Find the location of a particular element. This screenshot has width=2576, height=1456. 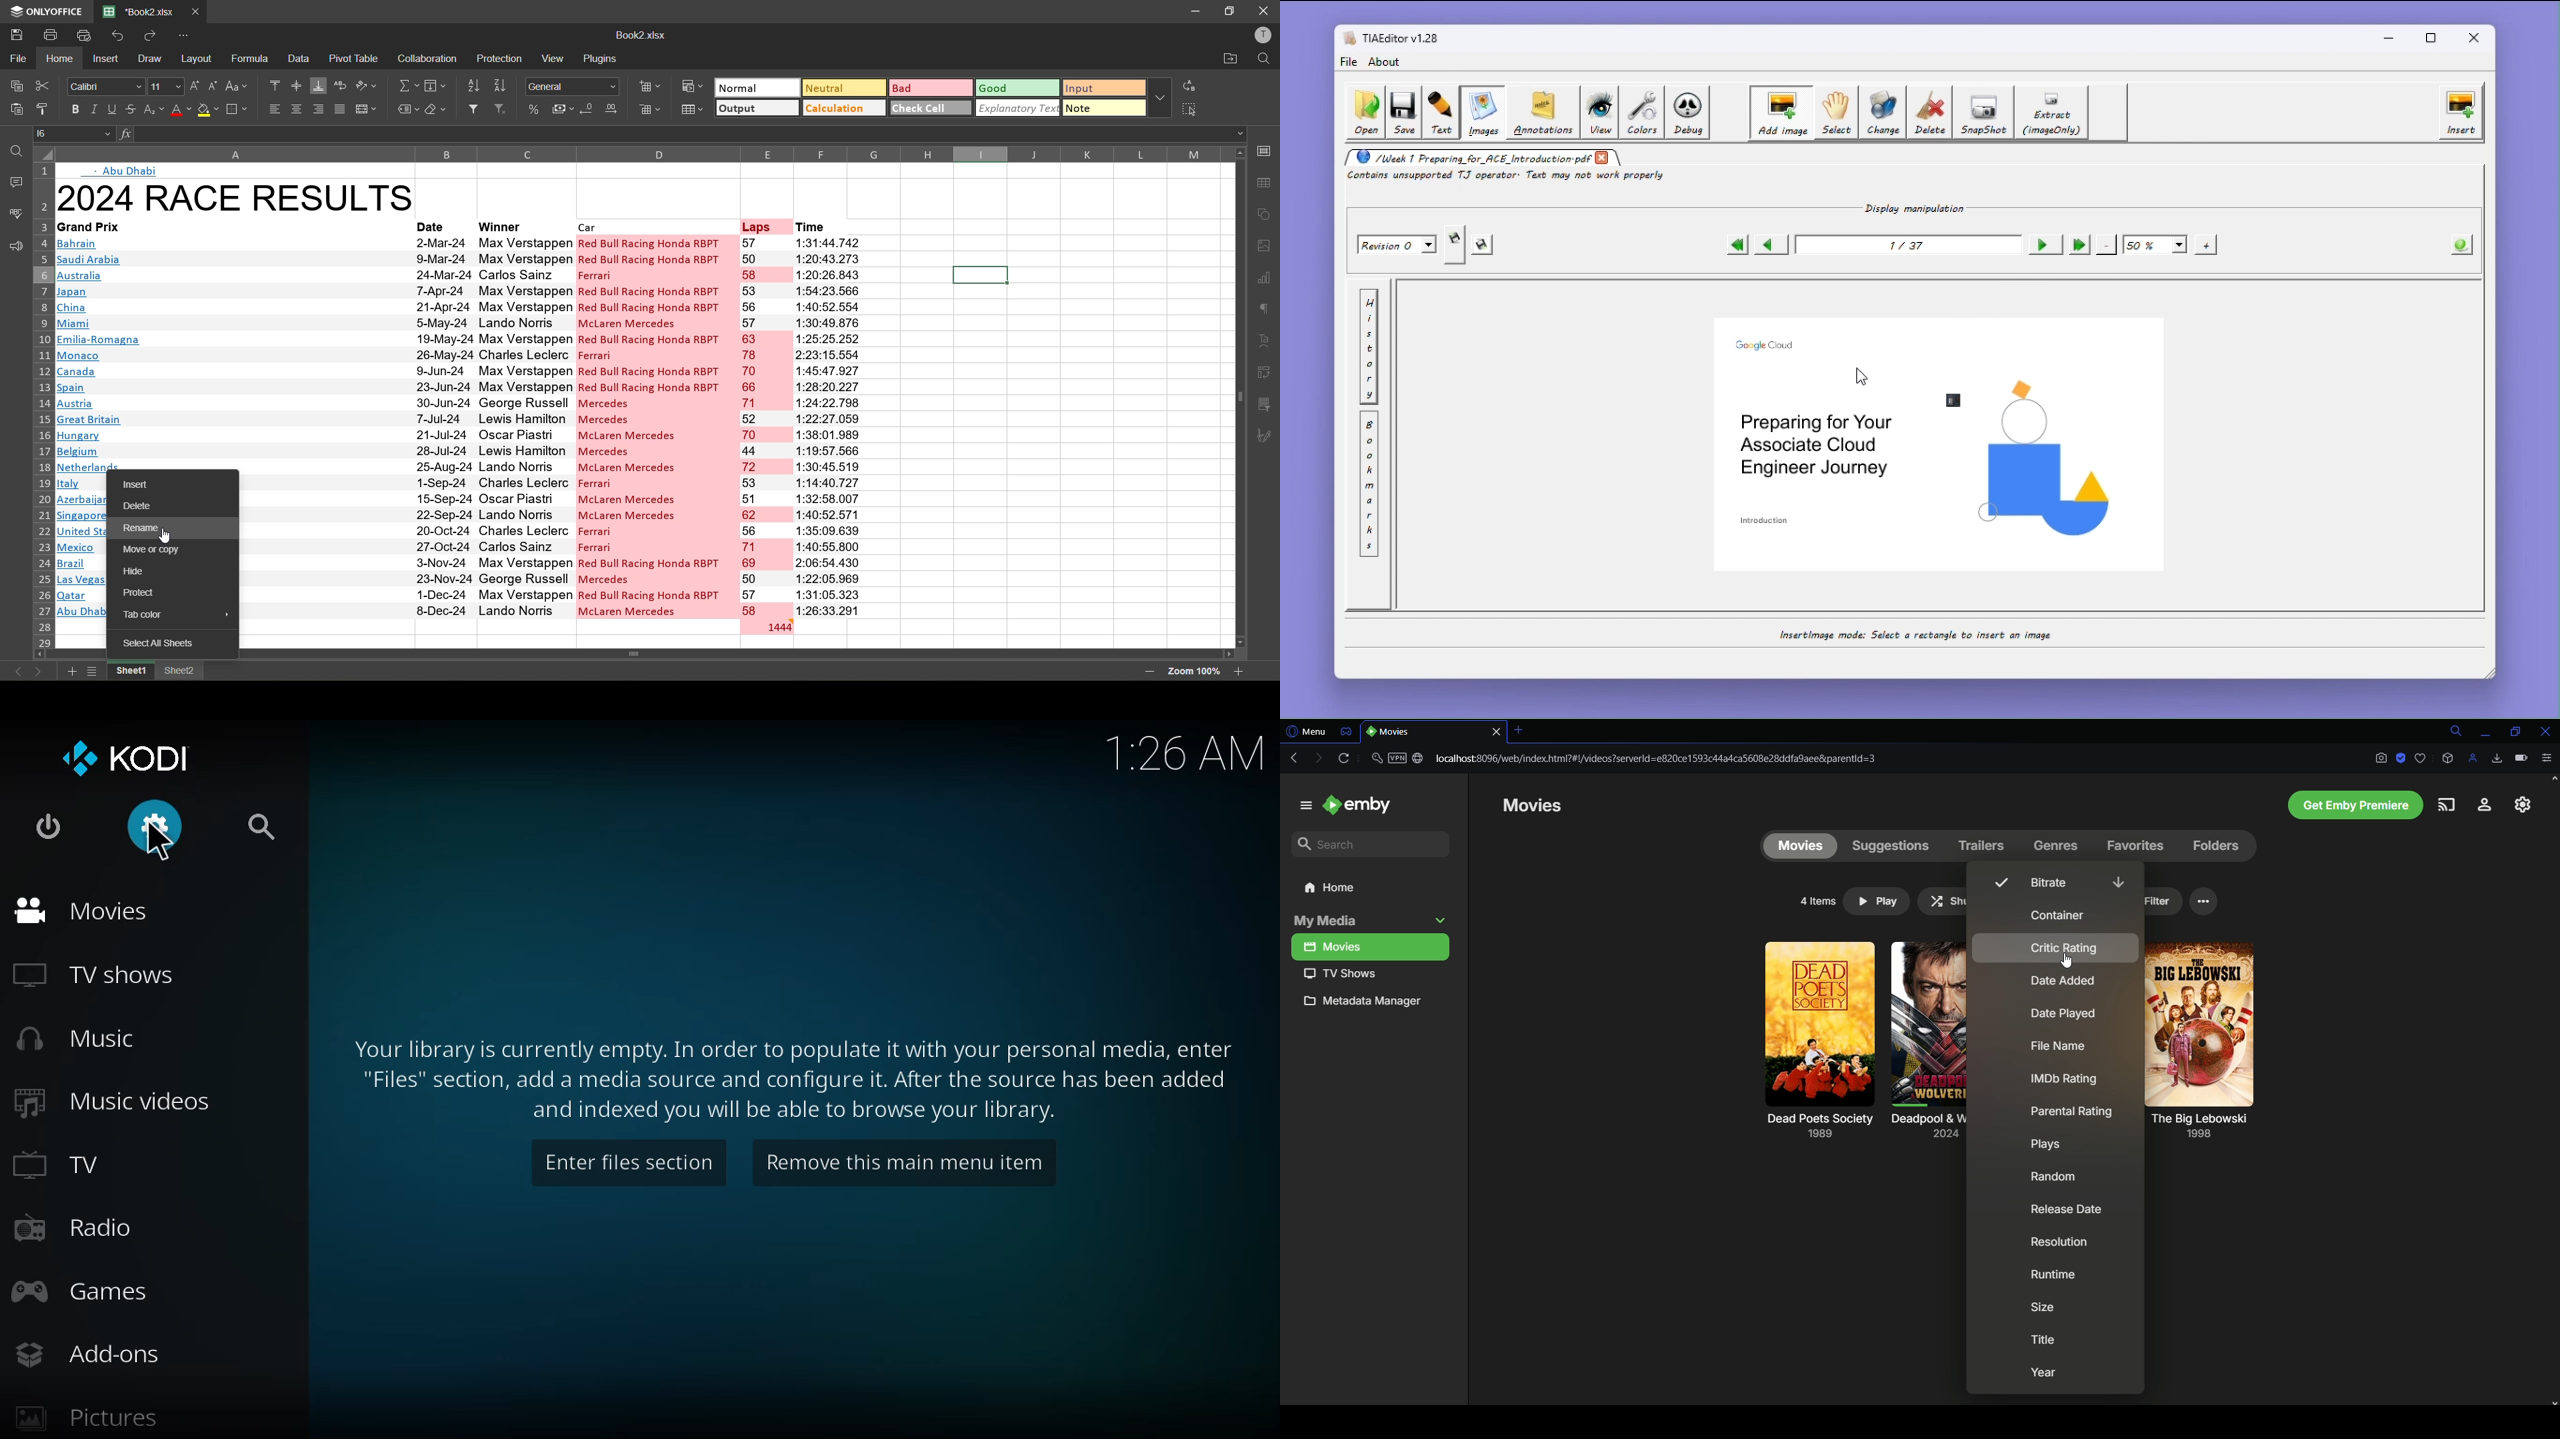

output is located at coordinates (753, 109).